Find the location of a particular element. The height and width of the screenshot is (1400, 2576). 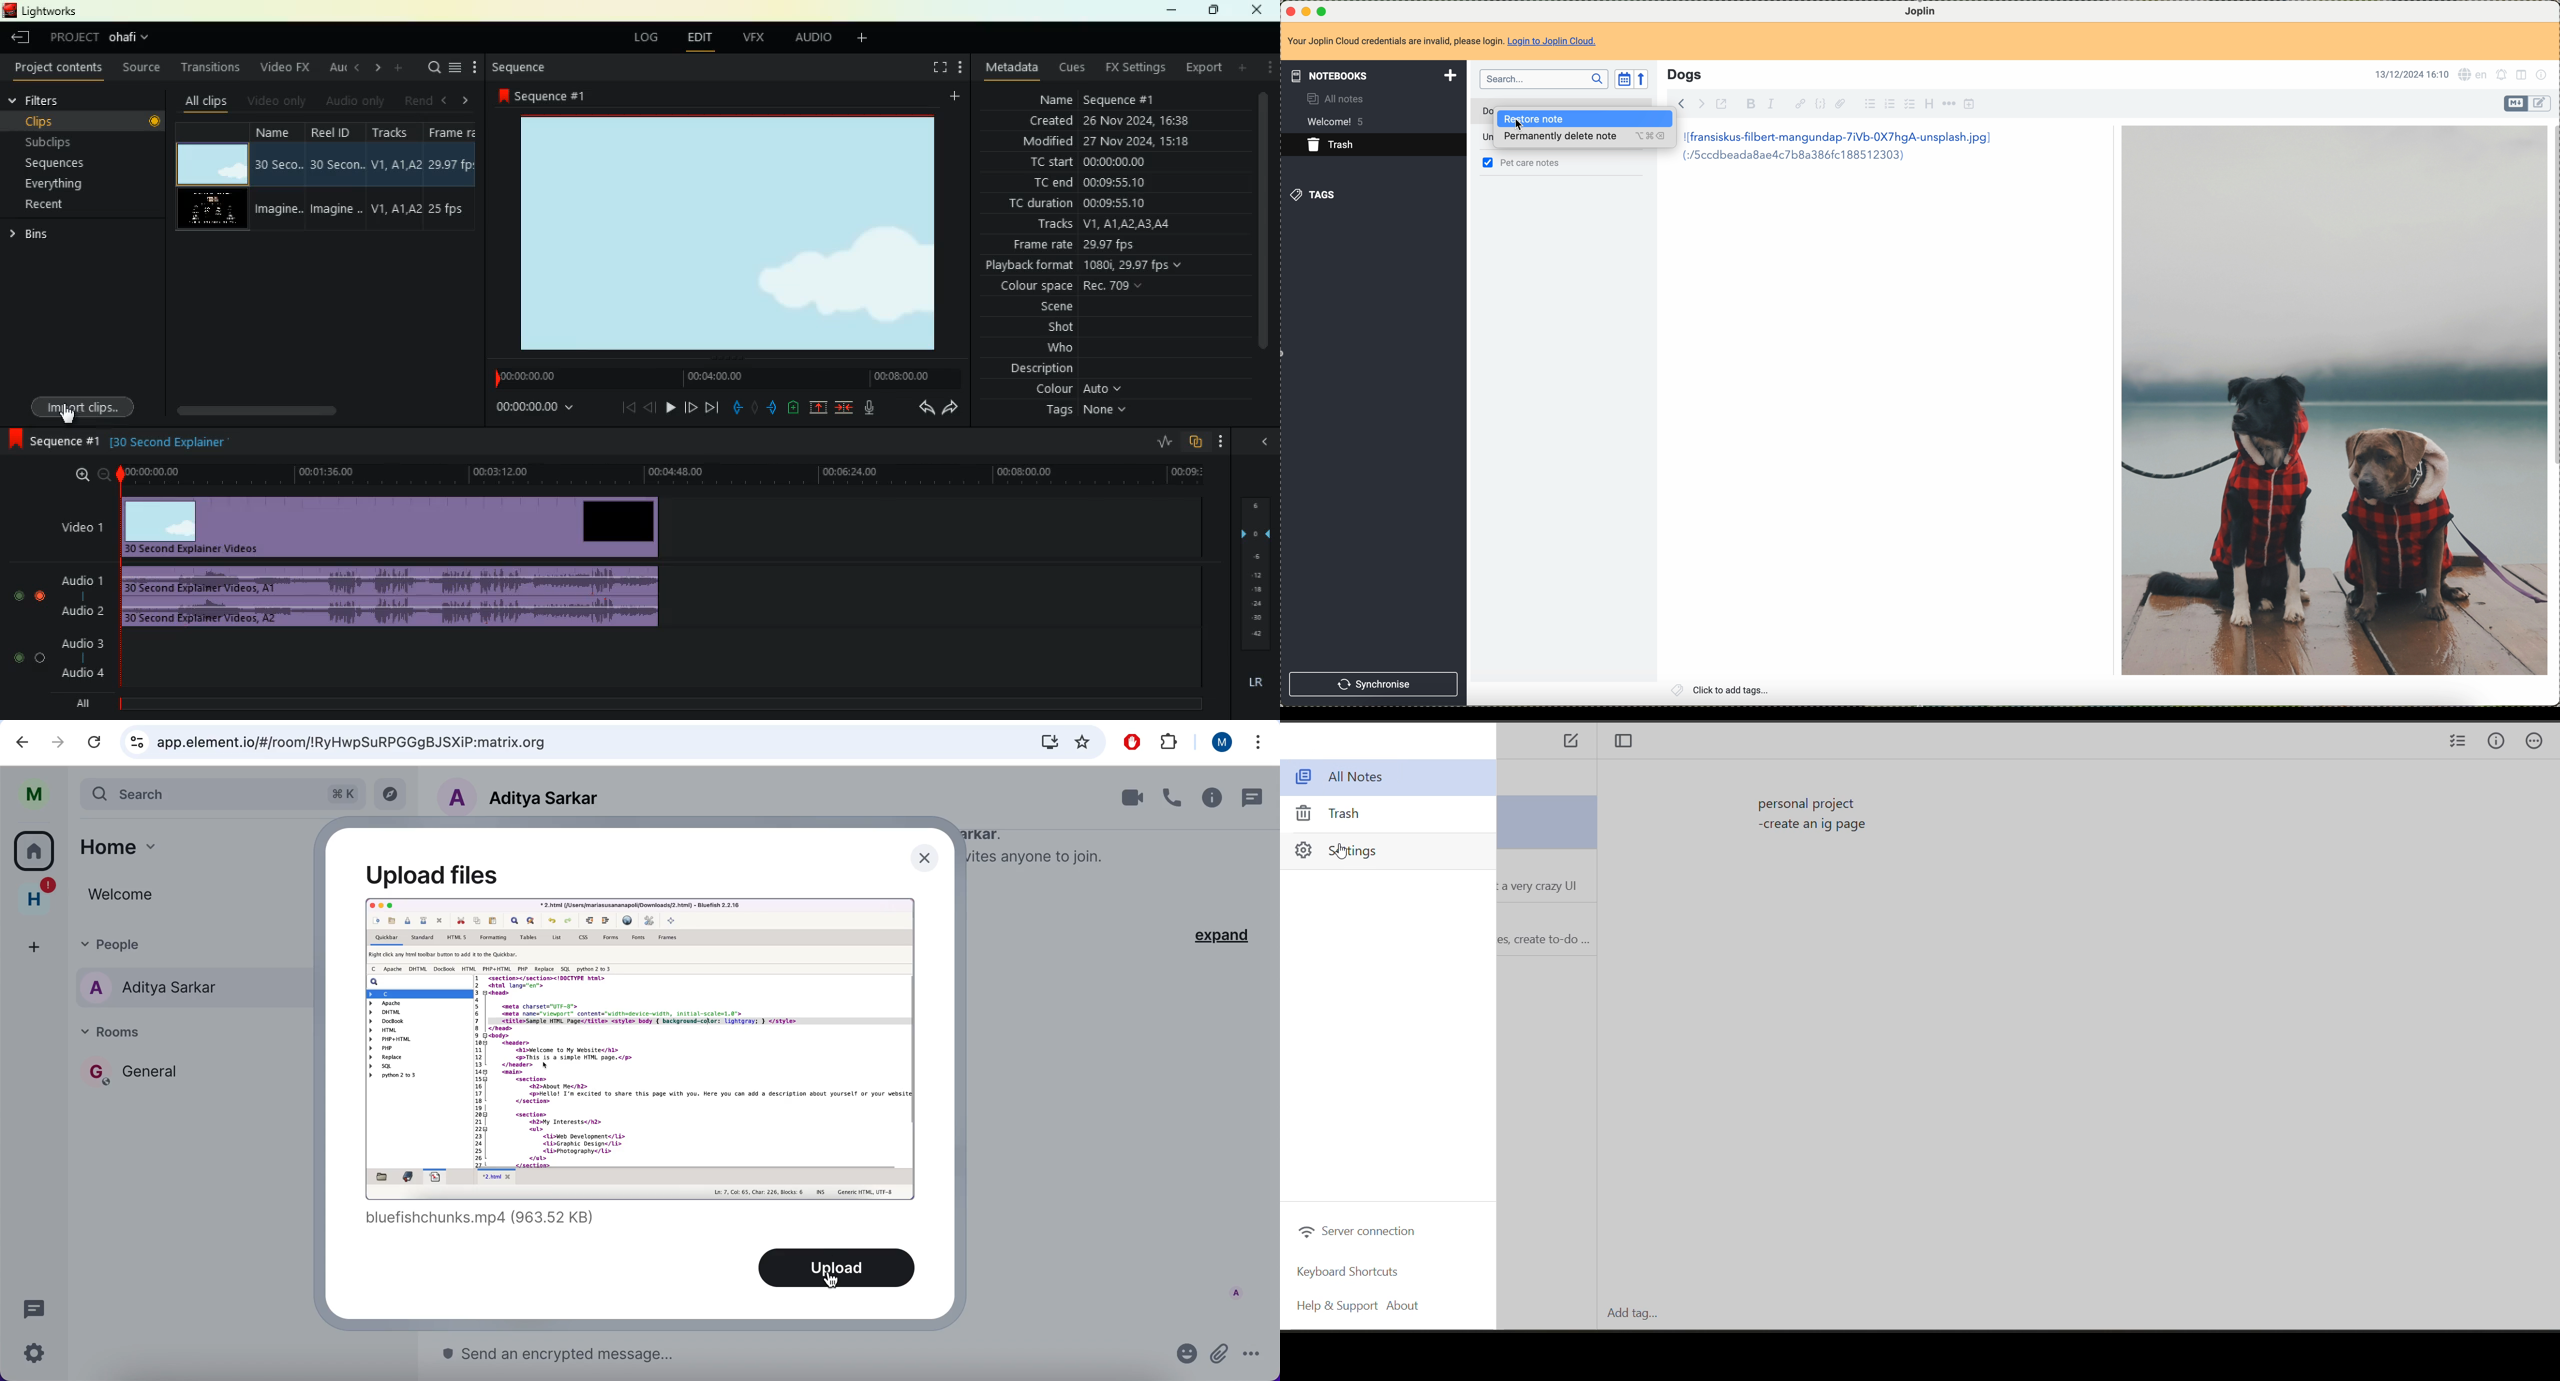

note 3 is located at coordinates (1544, 928).